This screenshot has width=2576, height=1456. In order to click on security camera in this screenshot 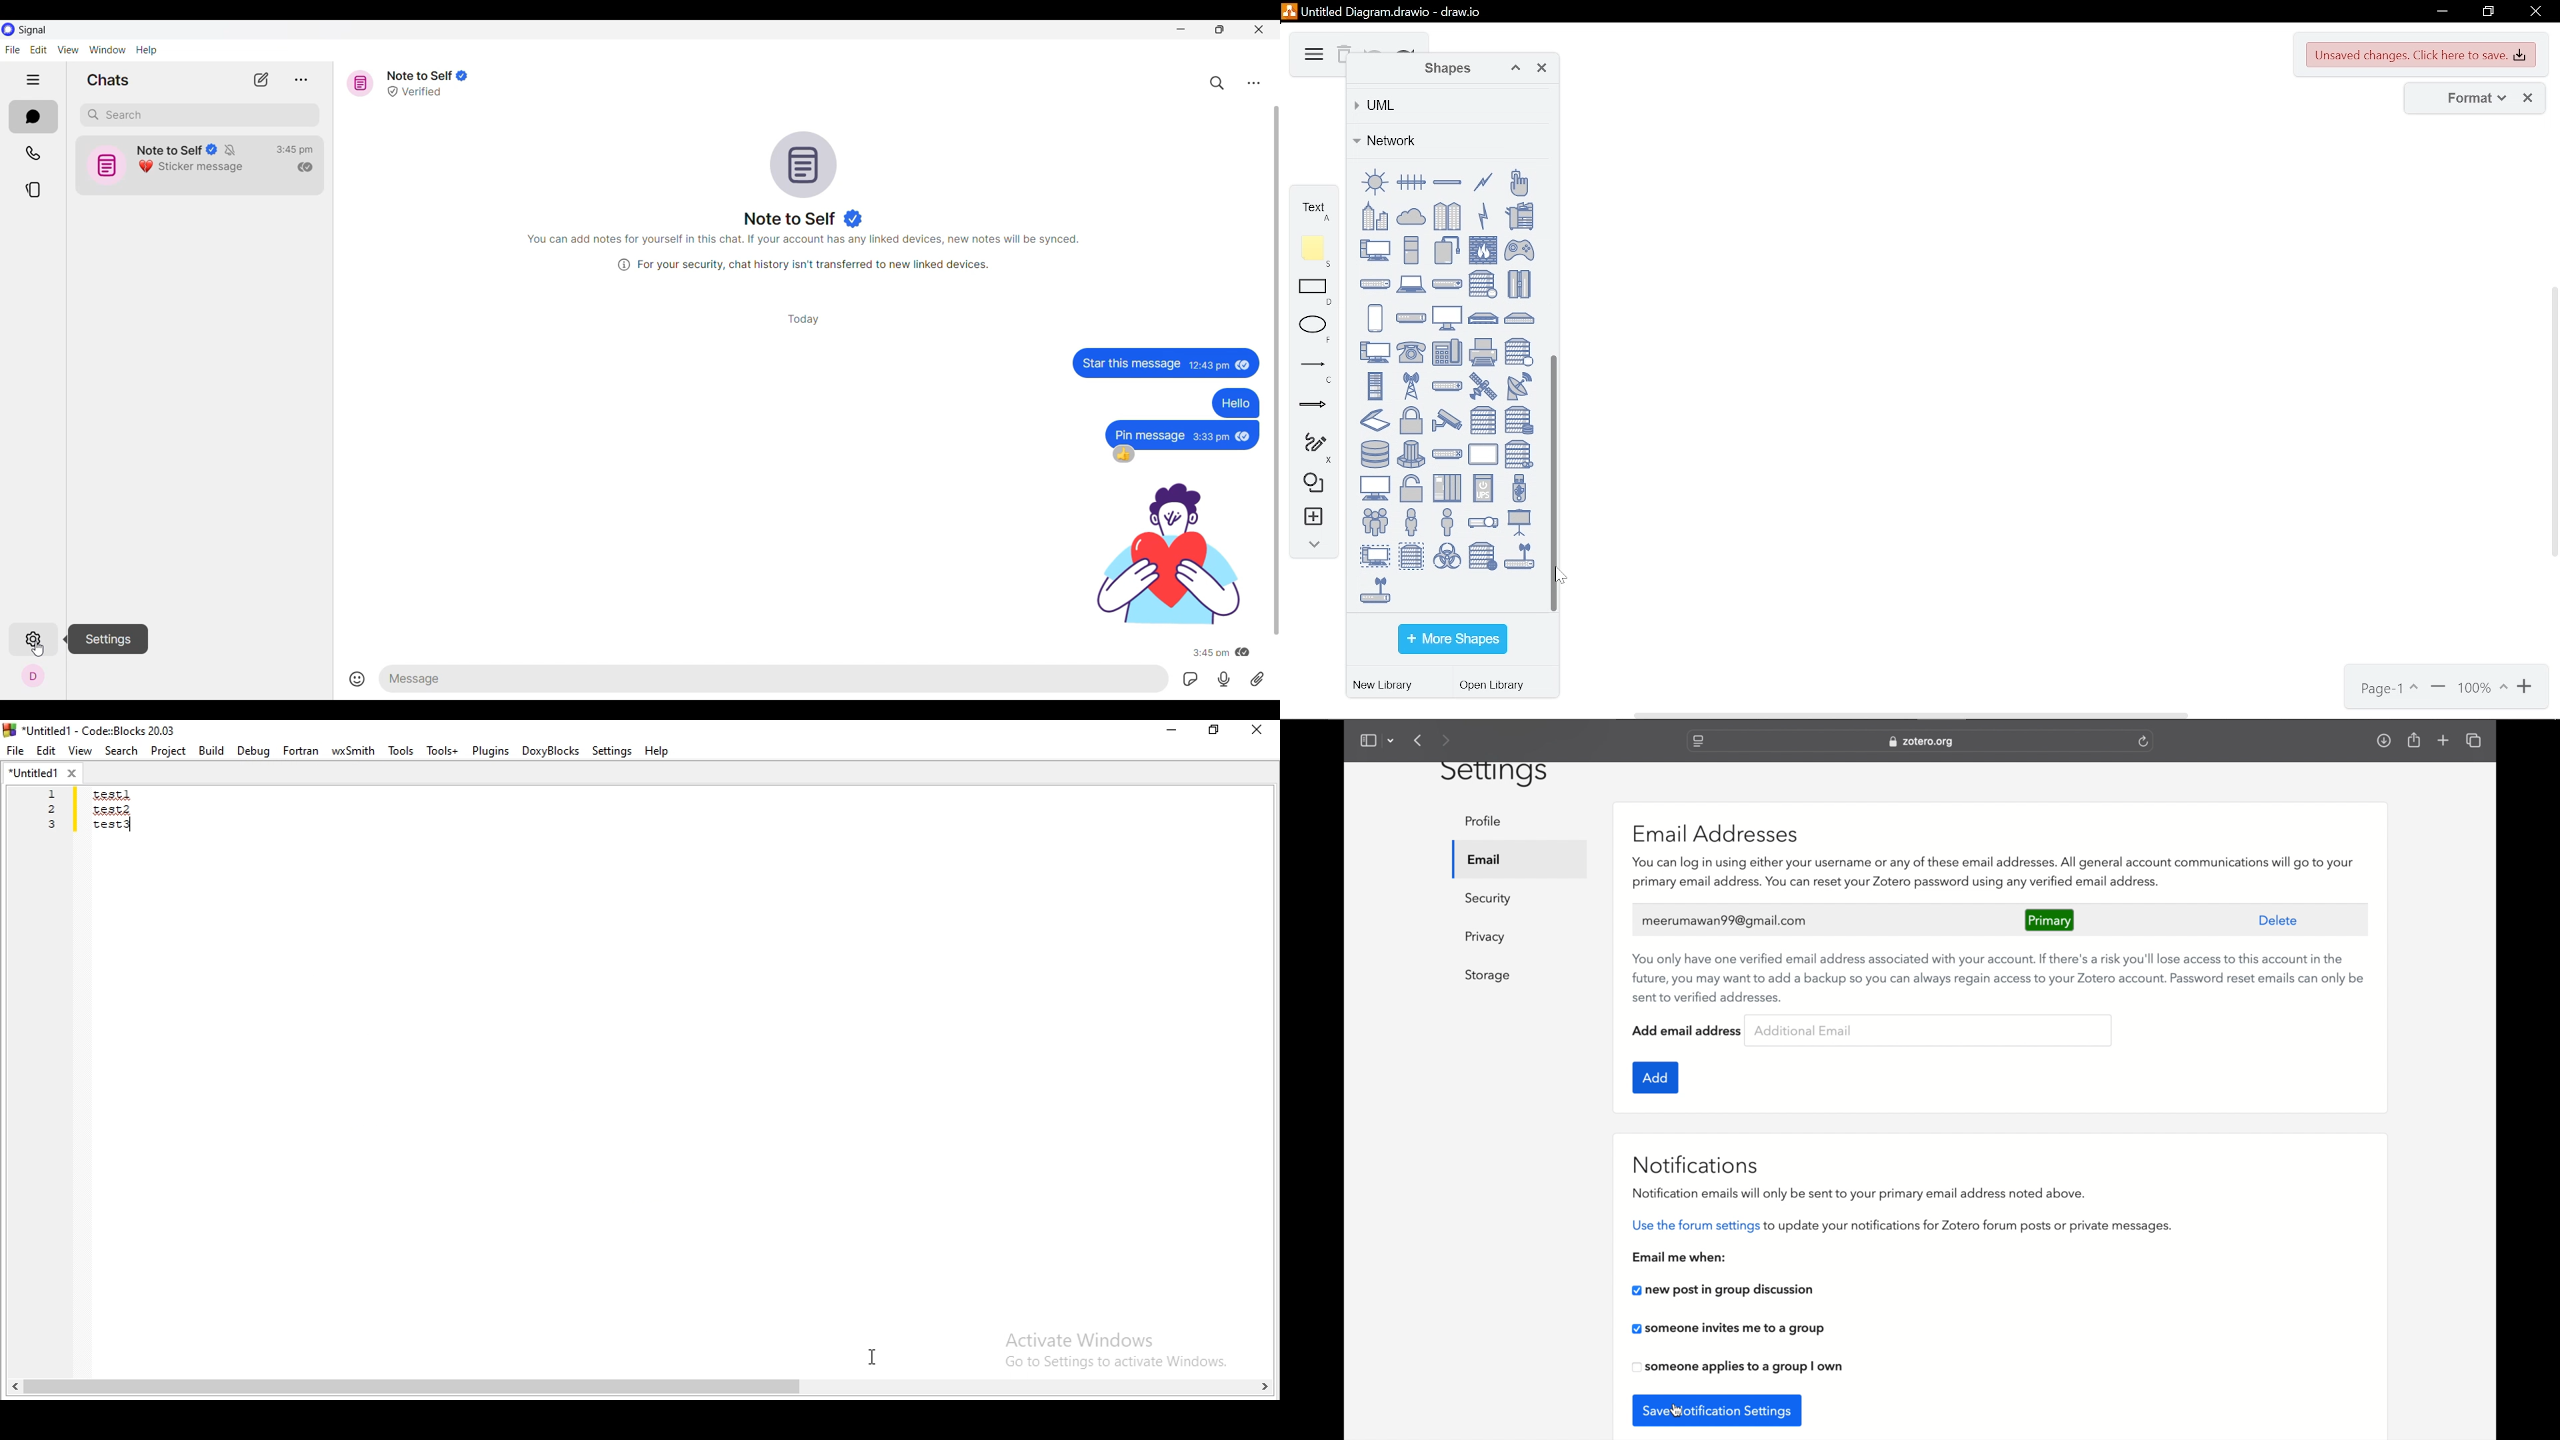, I will do `click(1447, 420)`.